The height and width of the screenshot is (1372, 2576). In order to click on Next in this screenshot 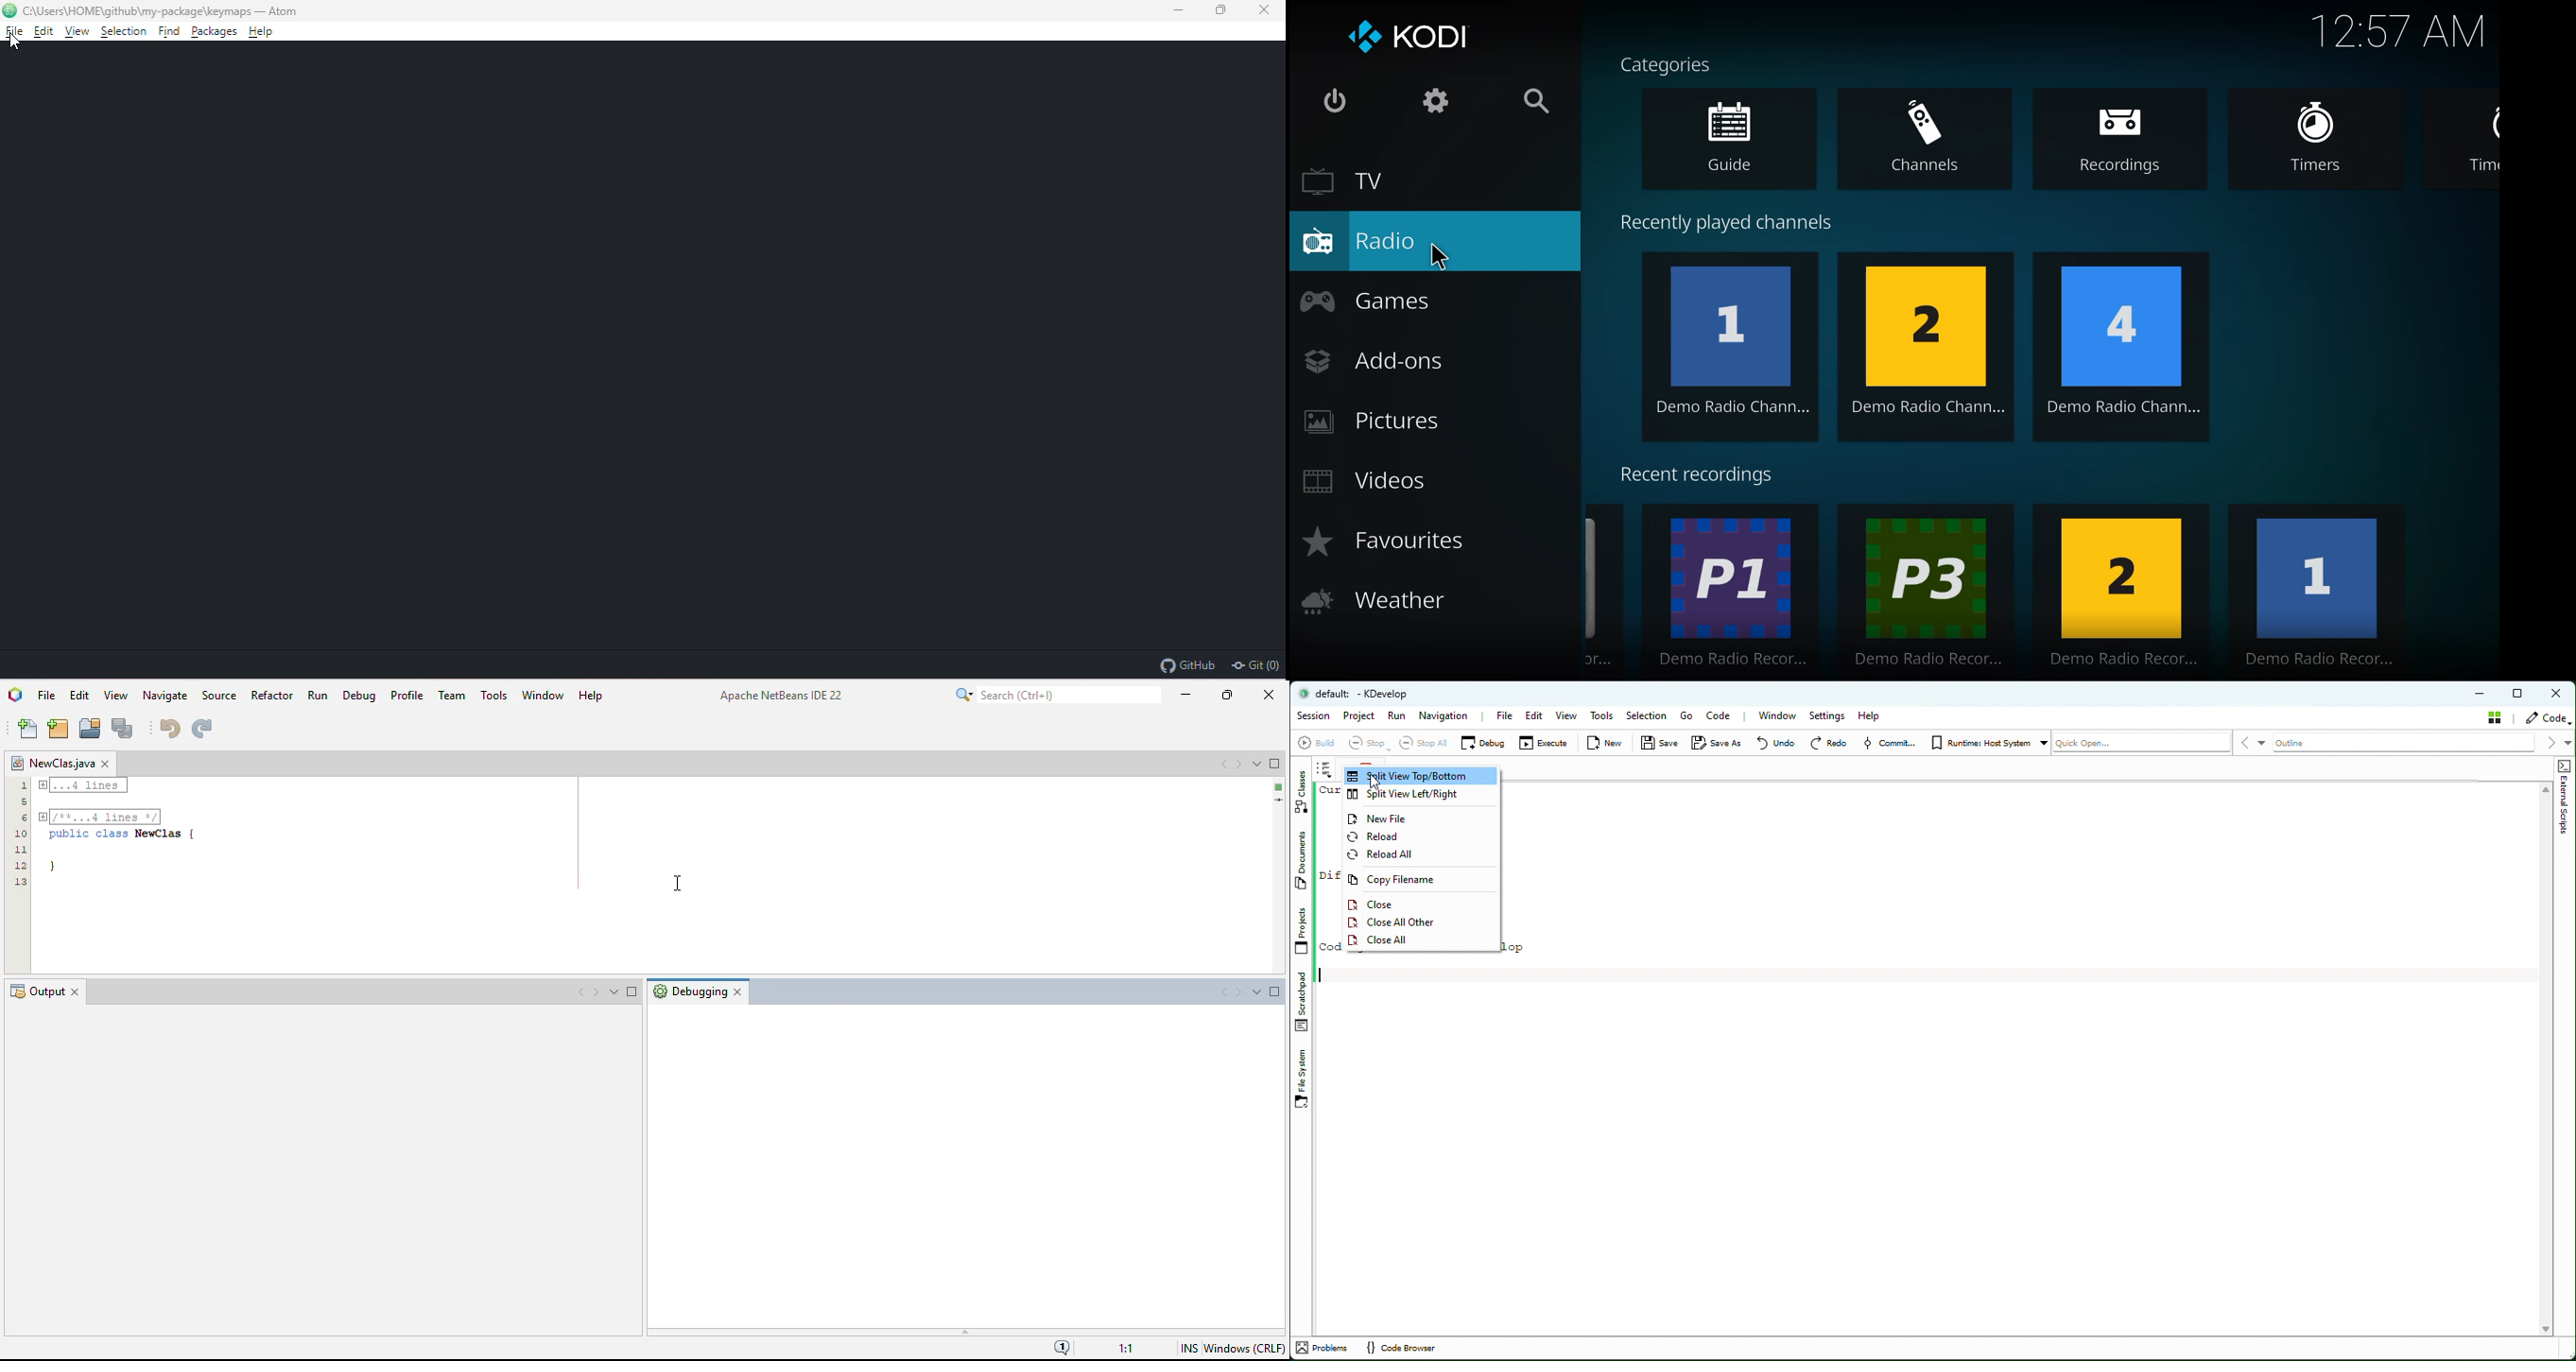, I will do `click(598, 994)`.